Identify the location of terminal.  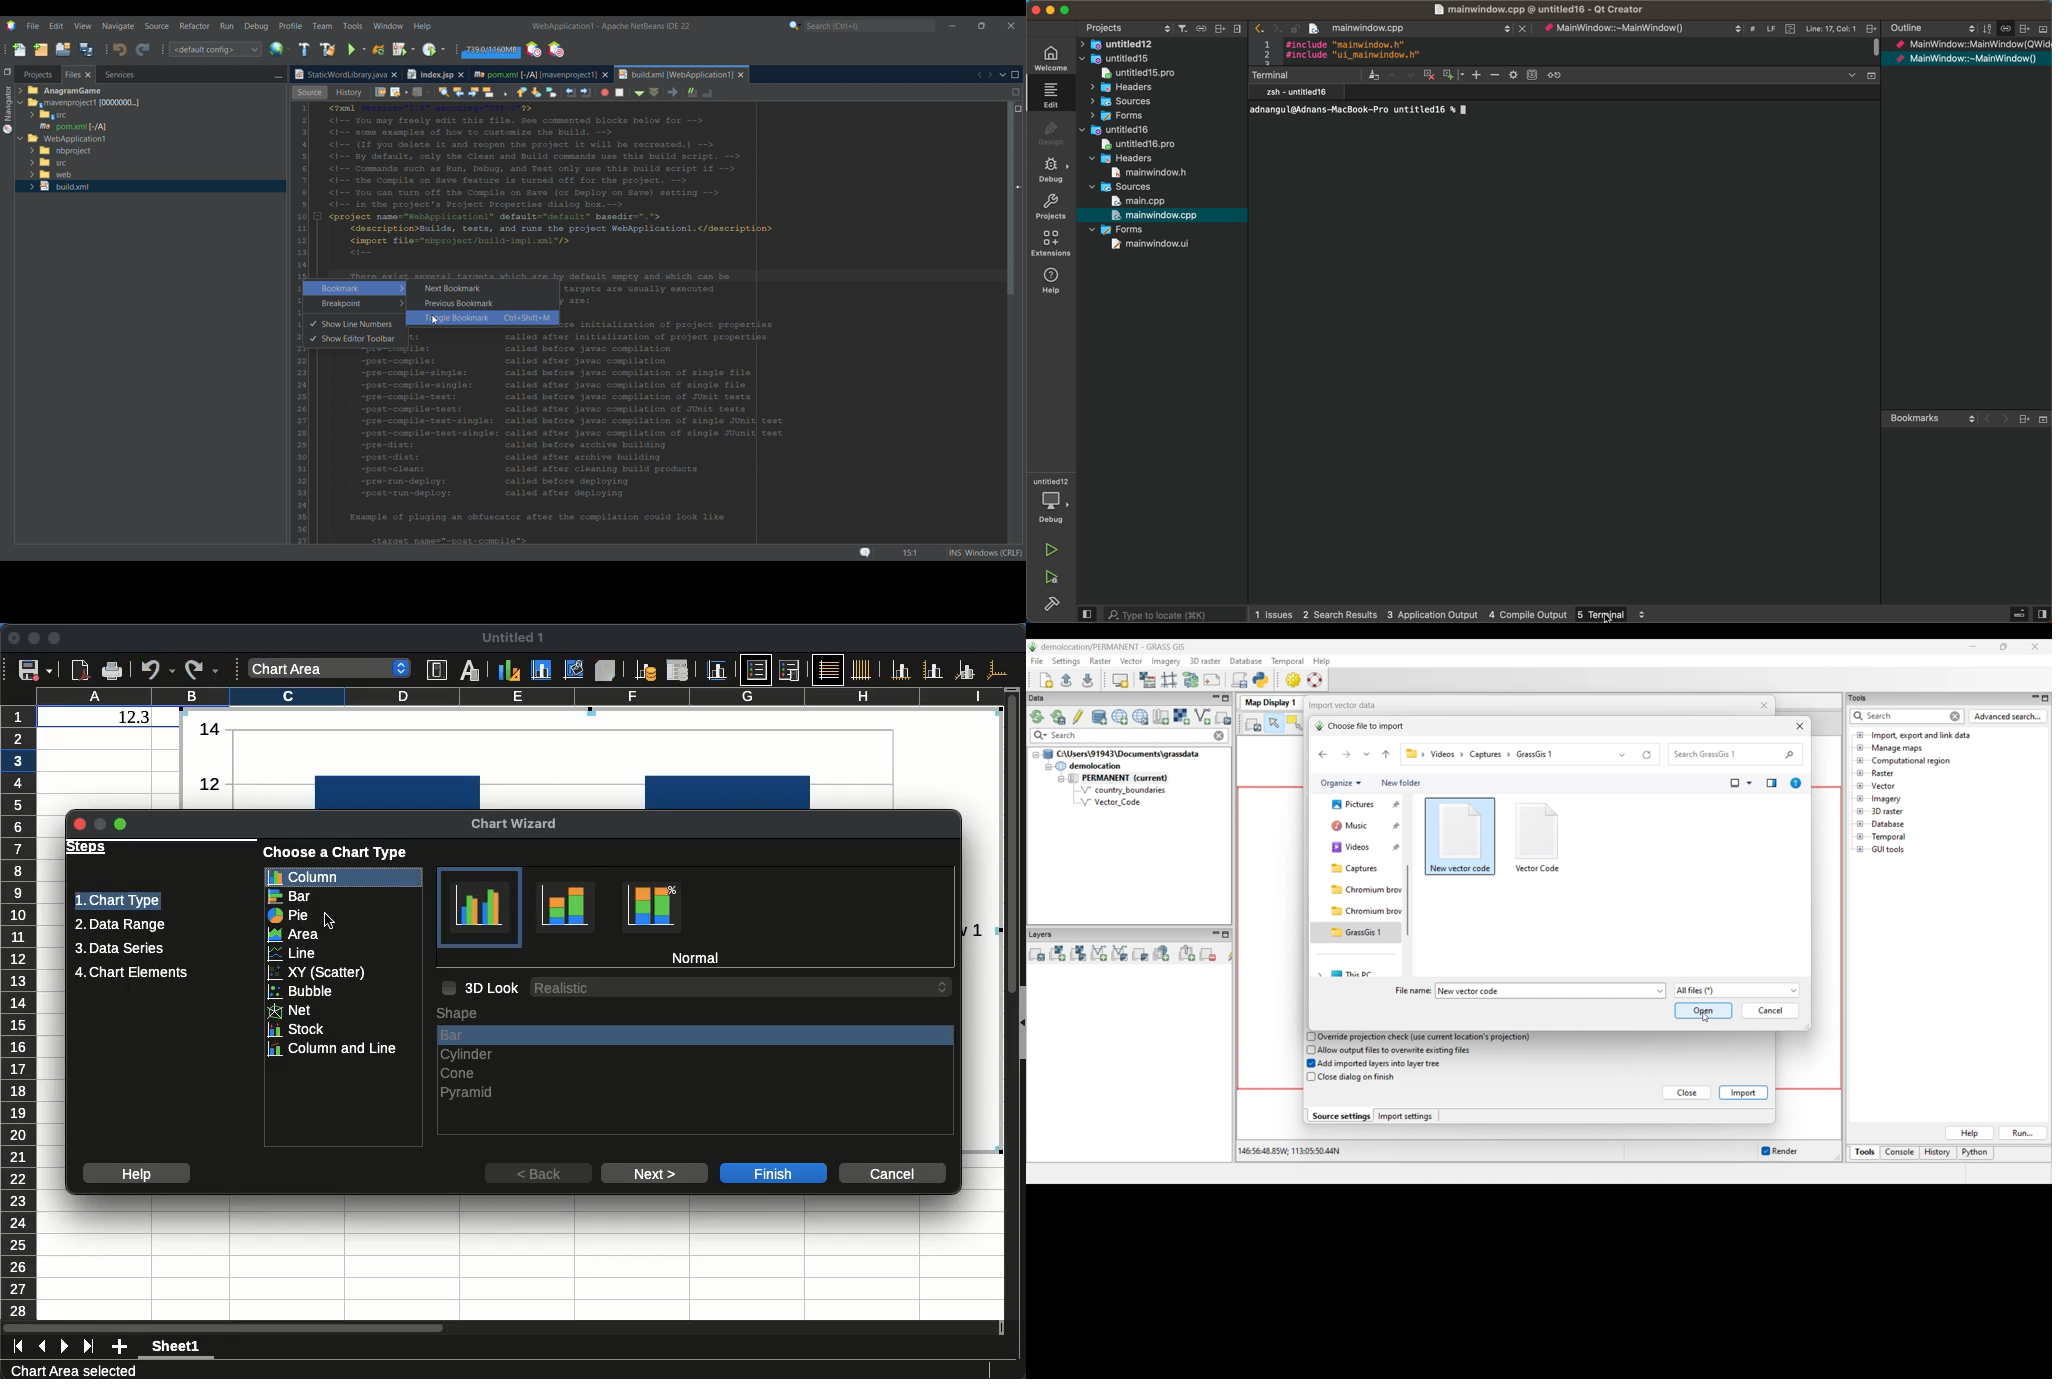
(1610, 615).